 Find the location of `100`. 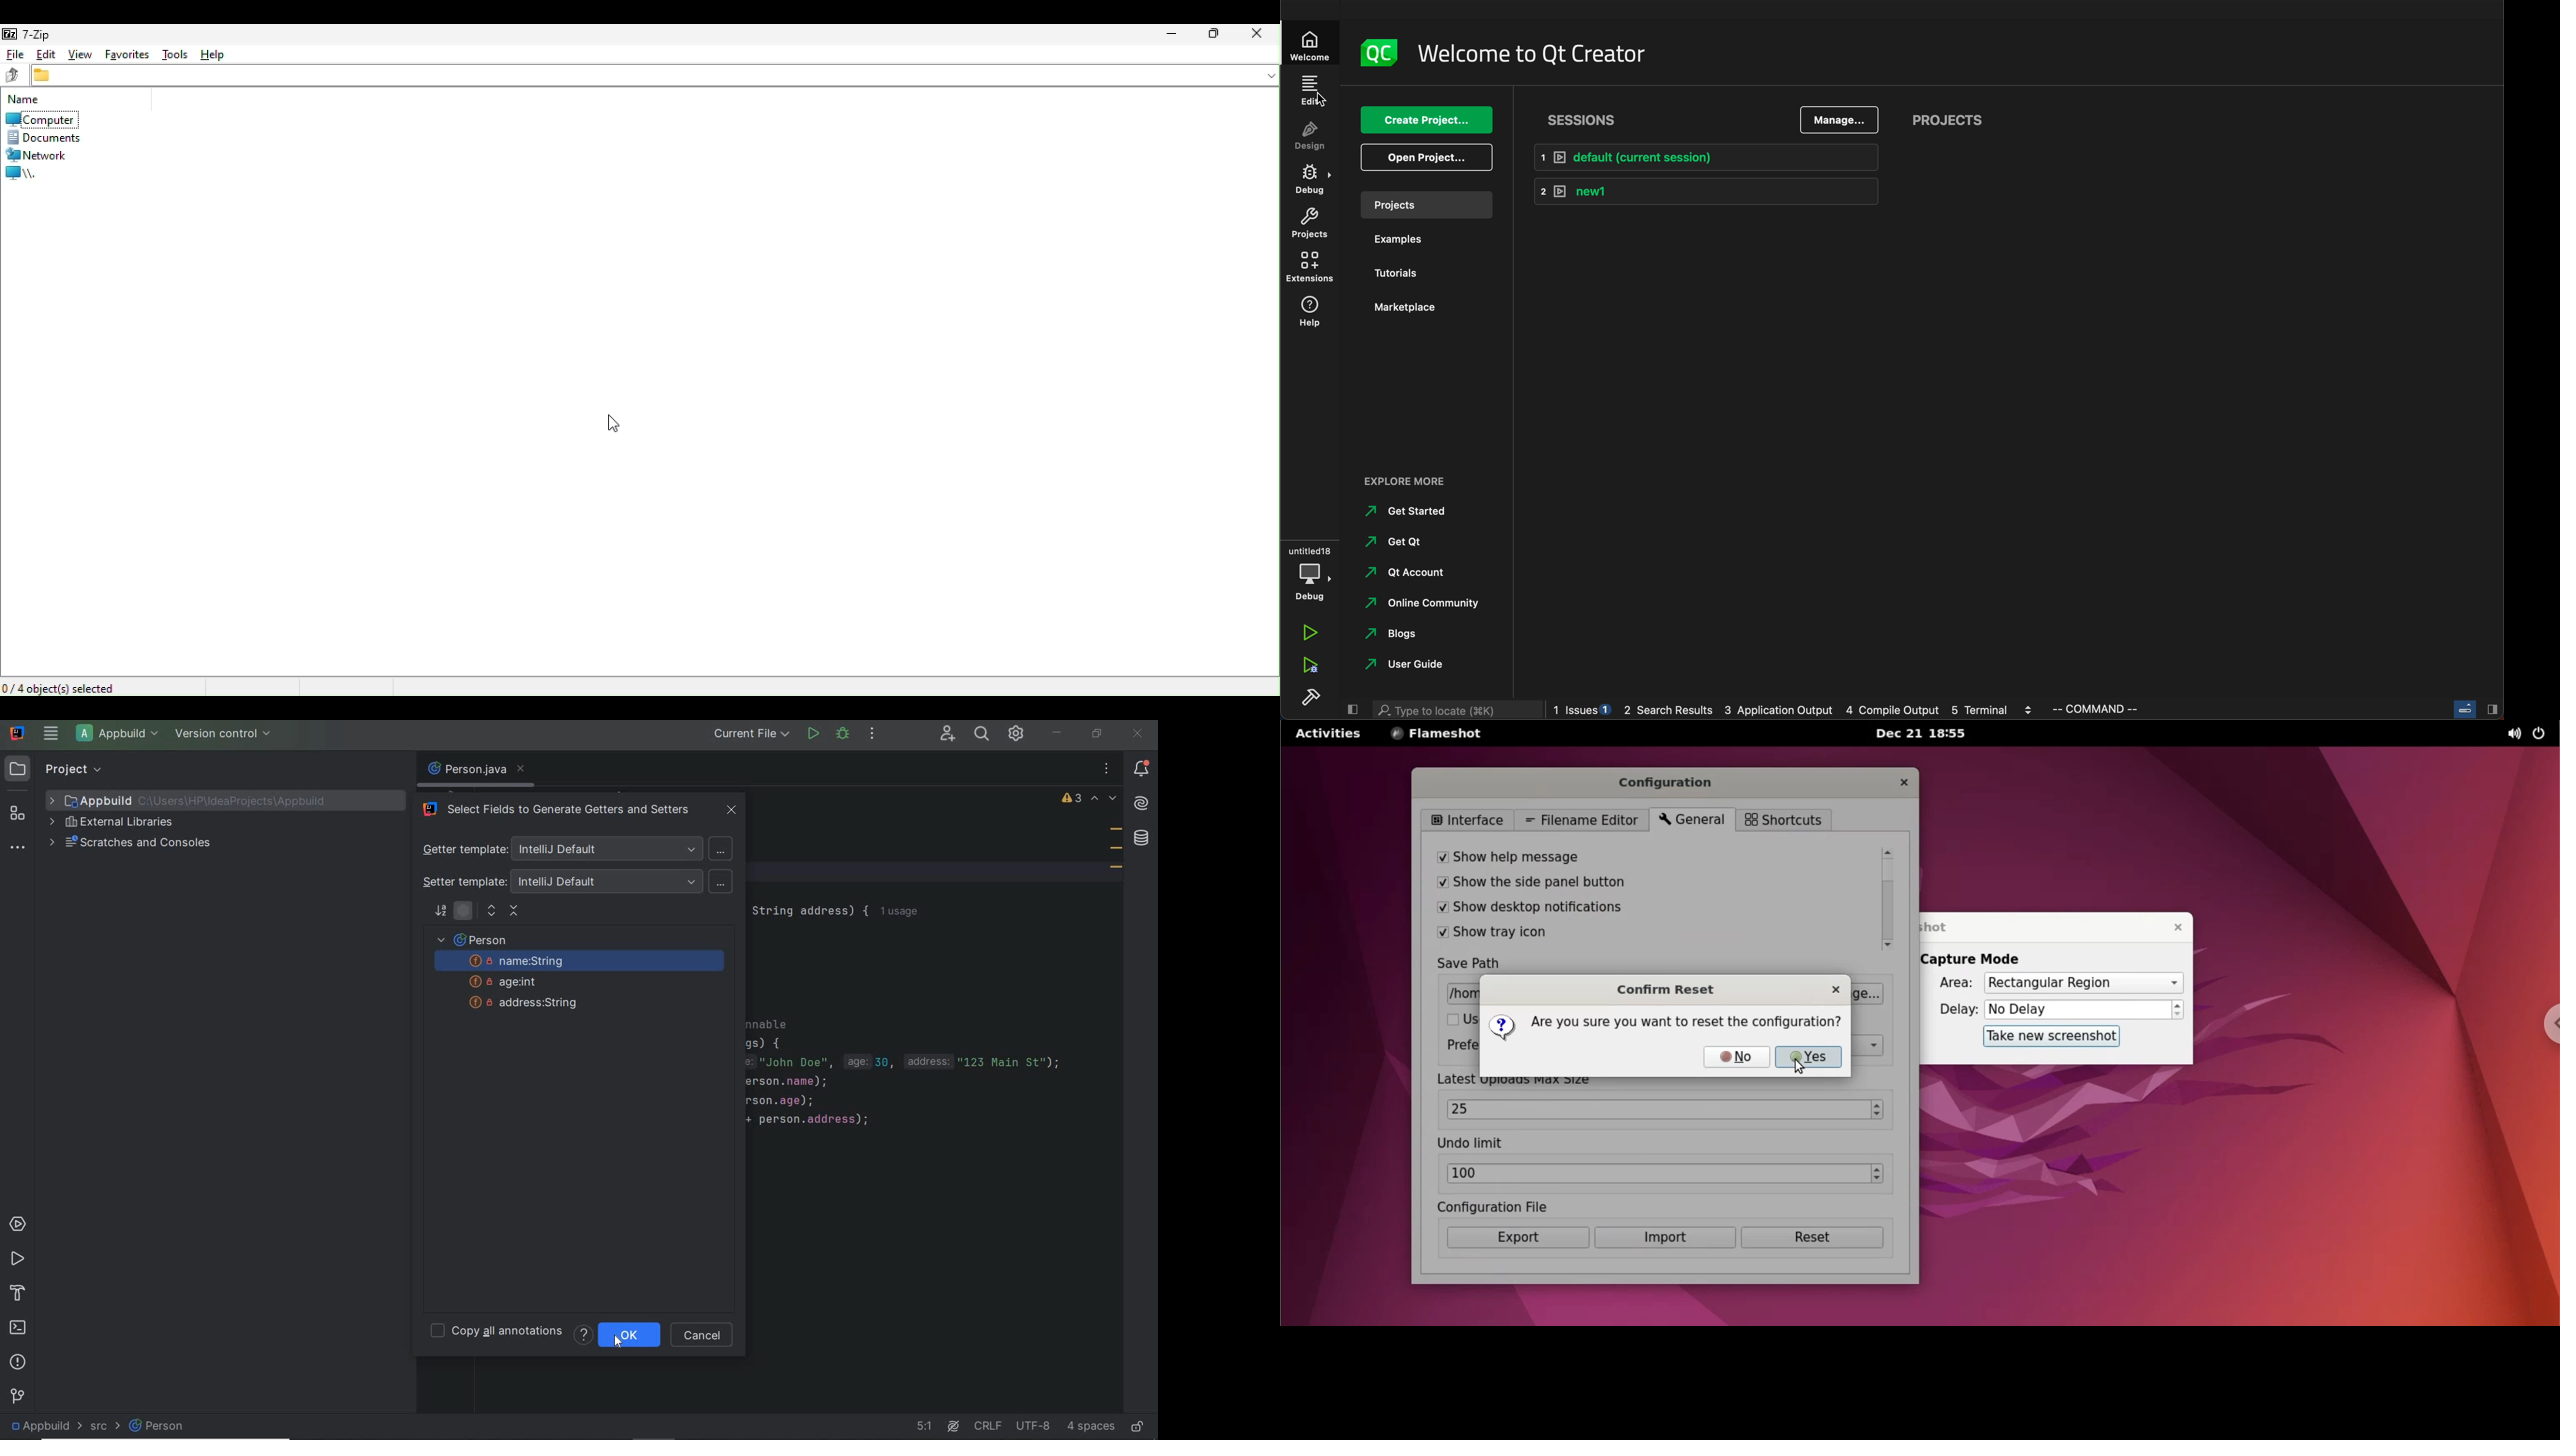

100 is located at coordinates (1659, 1174).